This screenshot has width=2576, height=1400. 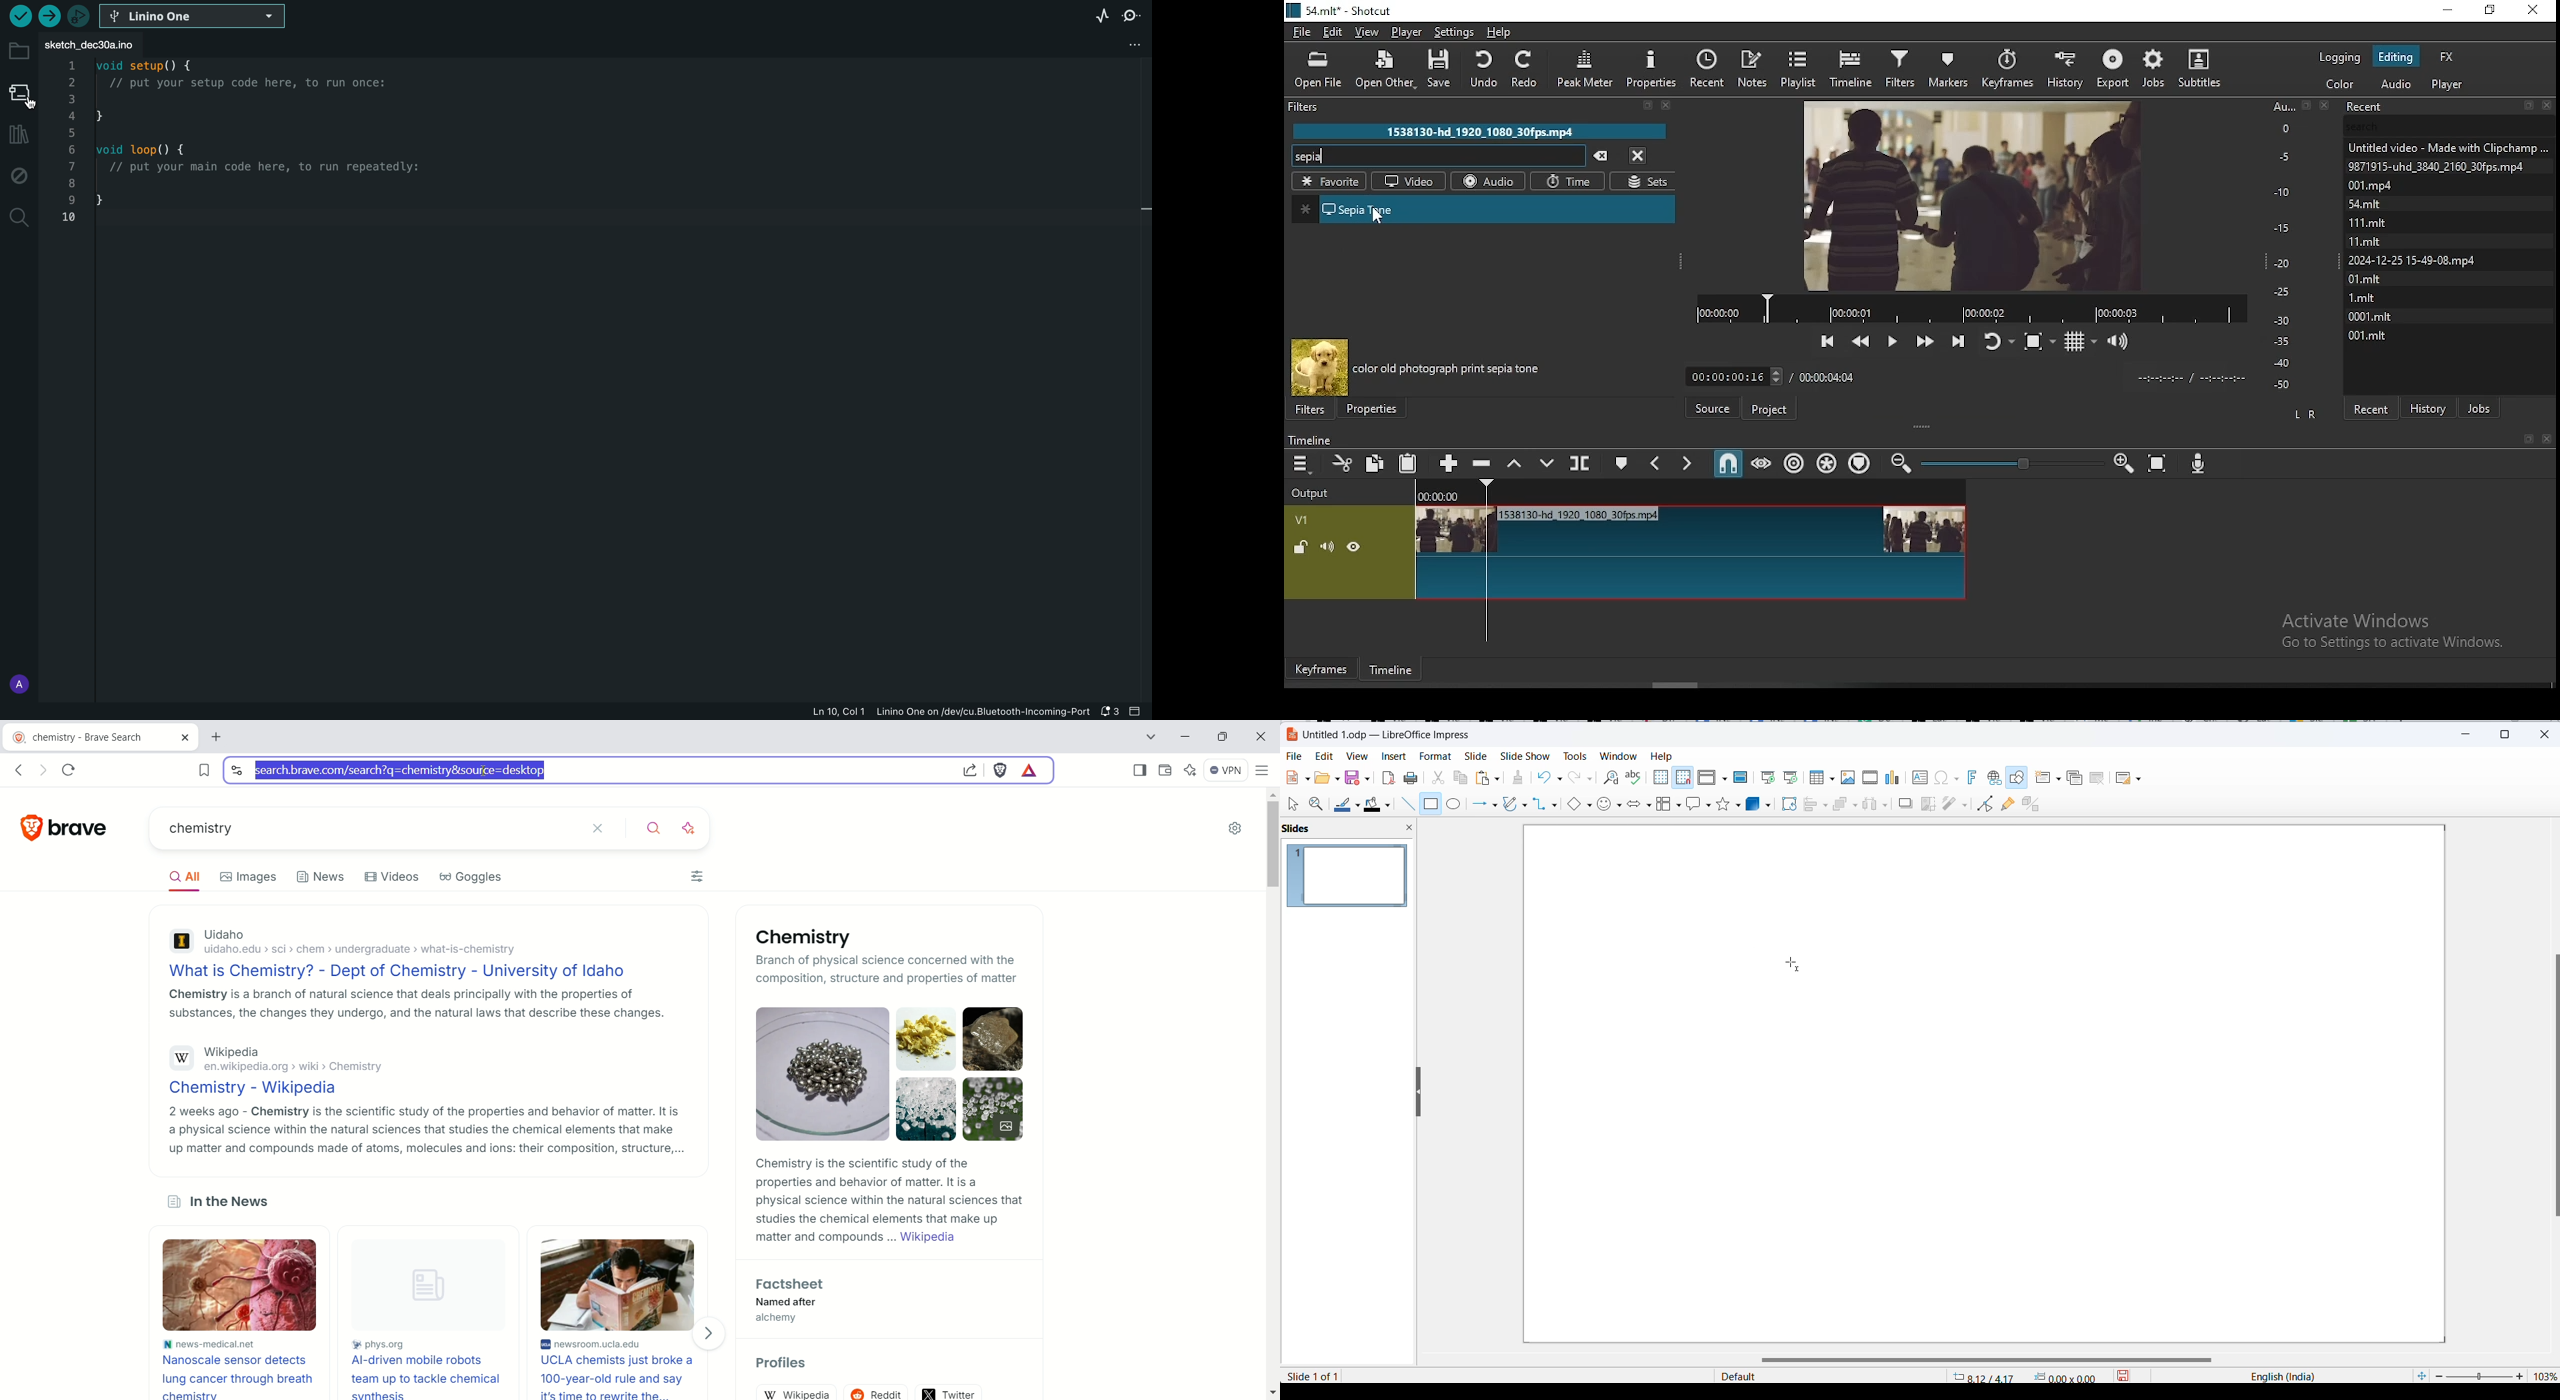 I want to click on next marker, so click(x=1685, y=462).